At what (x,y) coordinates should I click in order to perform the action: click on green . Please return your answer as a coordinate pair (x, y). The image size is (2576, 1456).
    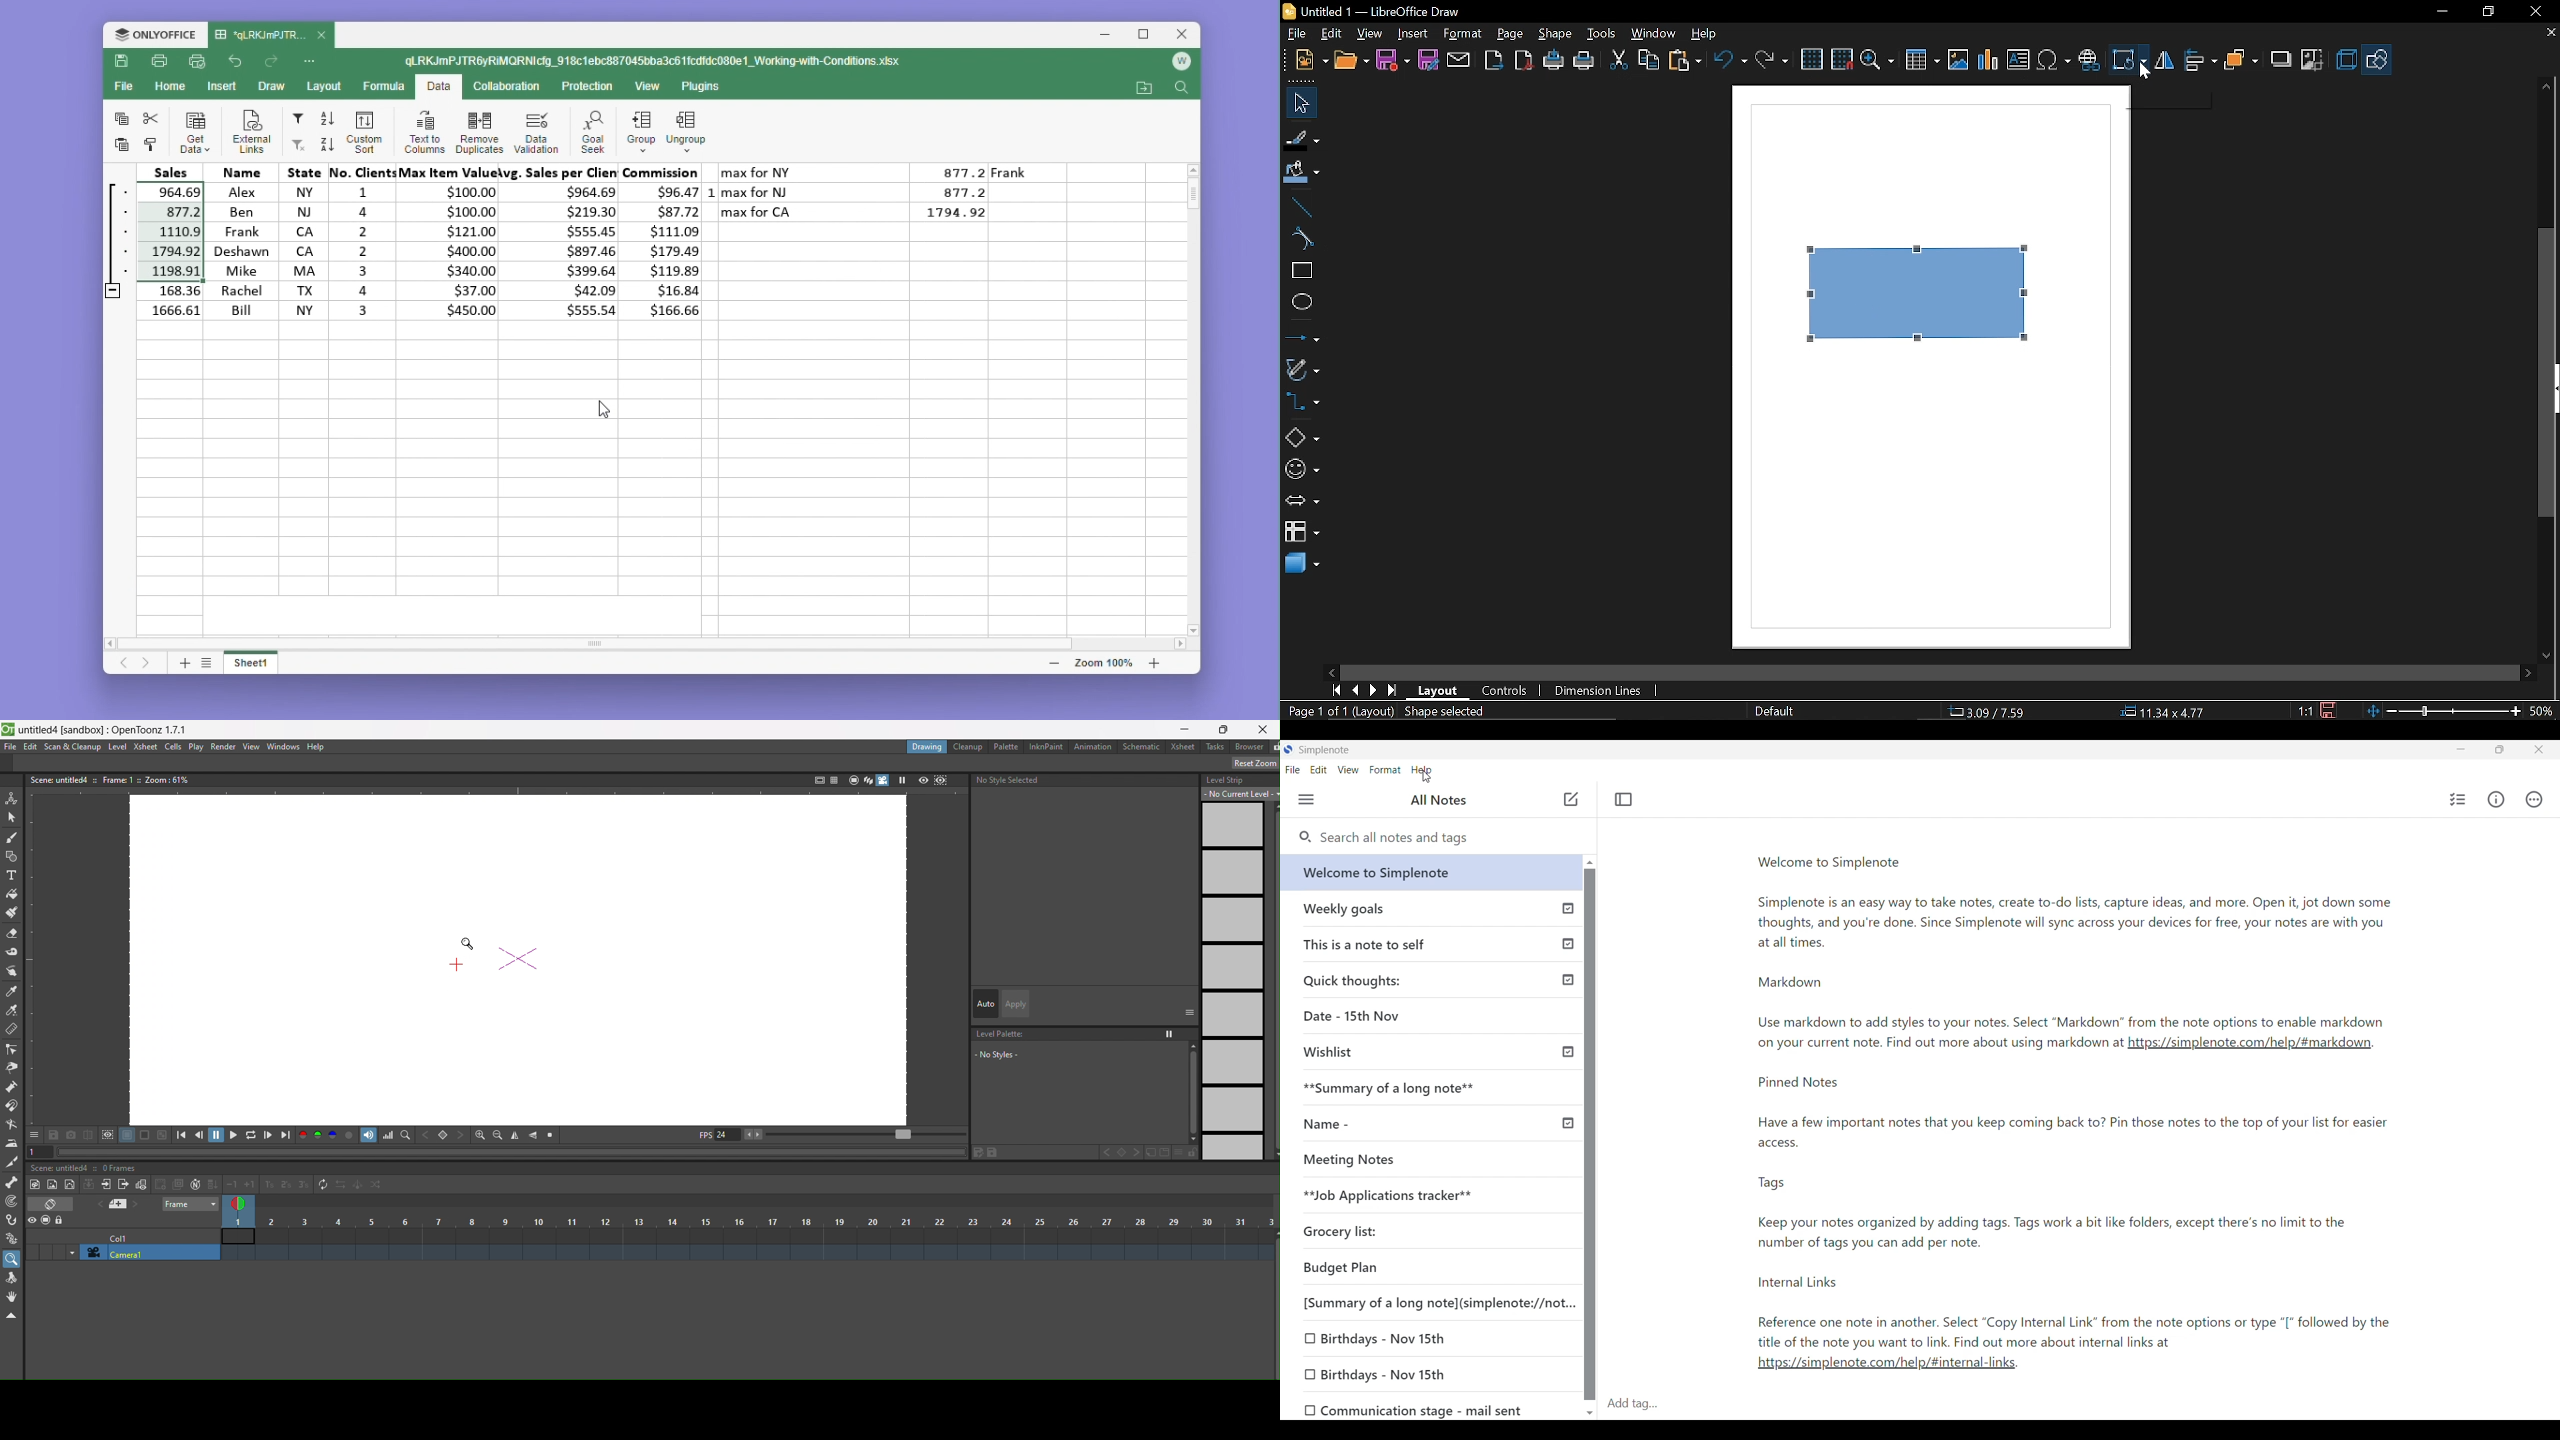
    Looking at the image, I should click on (318, 1137).